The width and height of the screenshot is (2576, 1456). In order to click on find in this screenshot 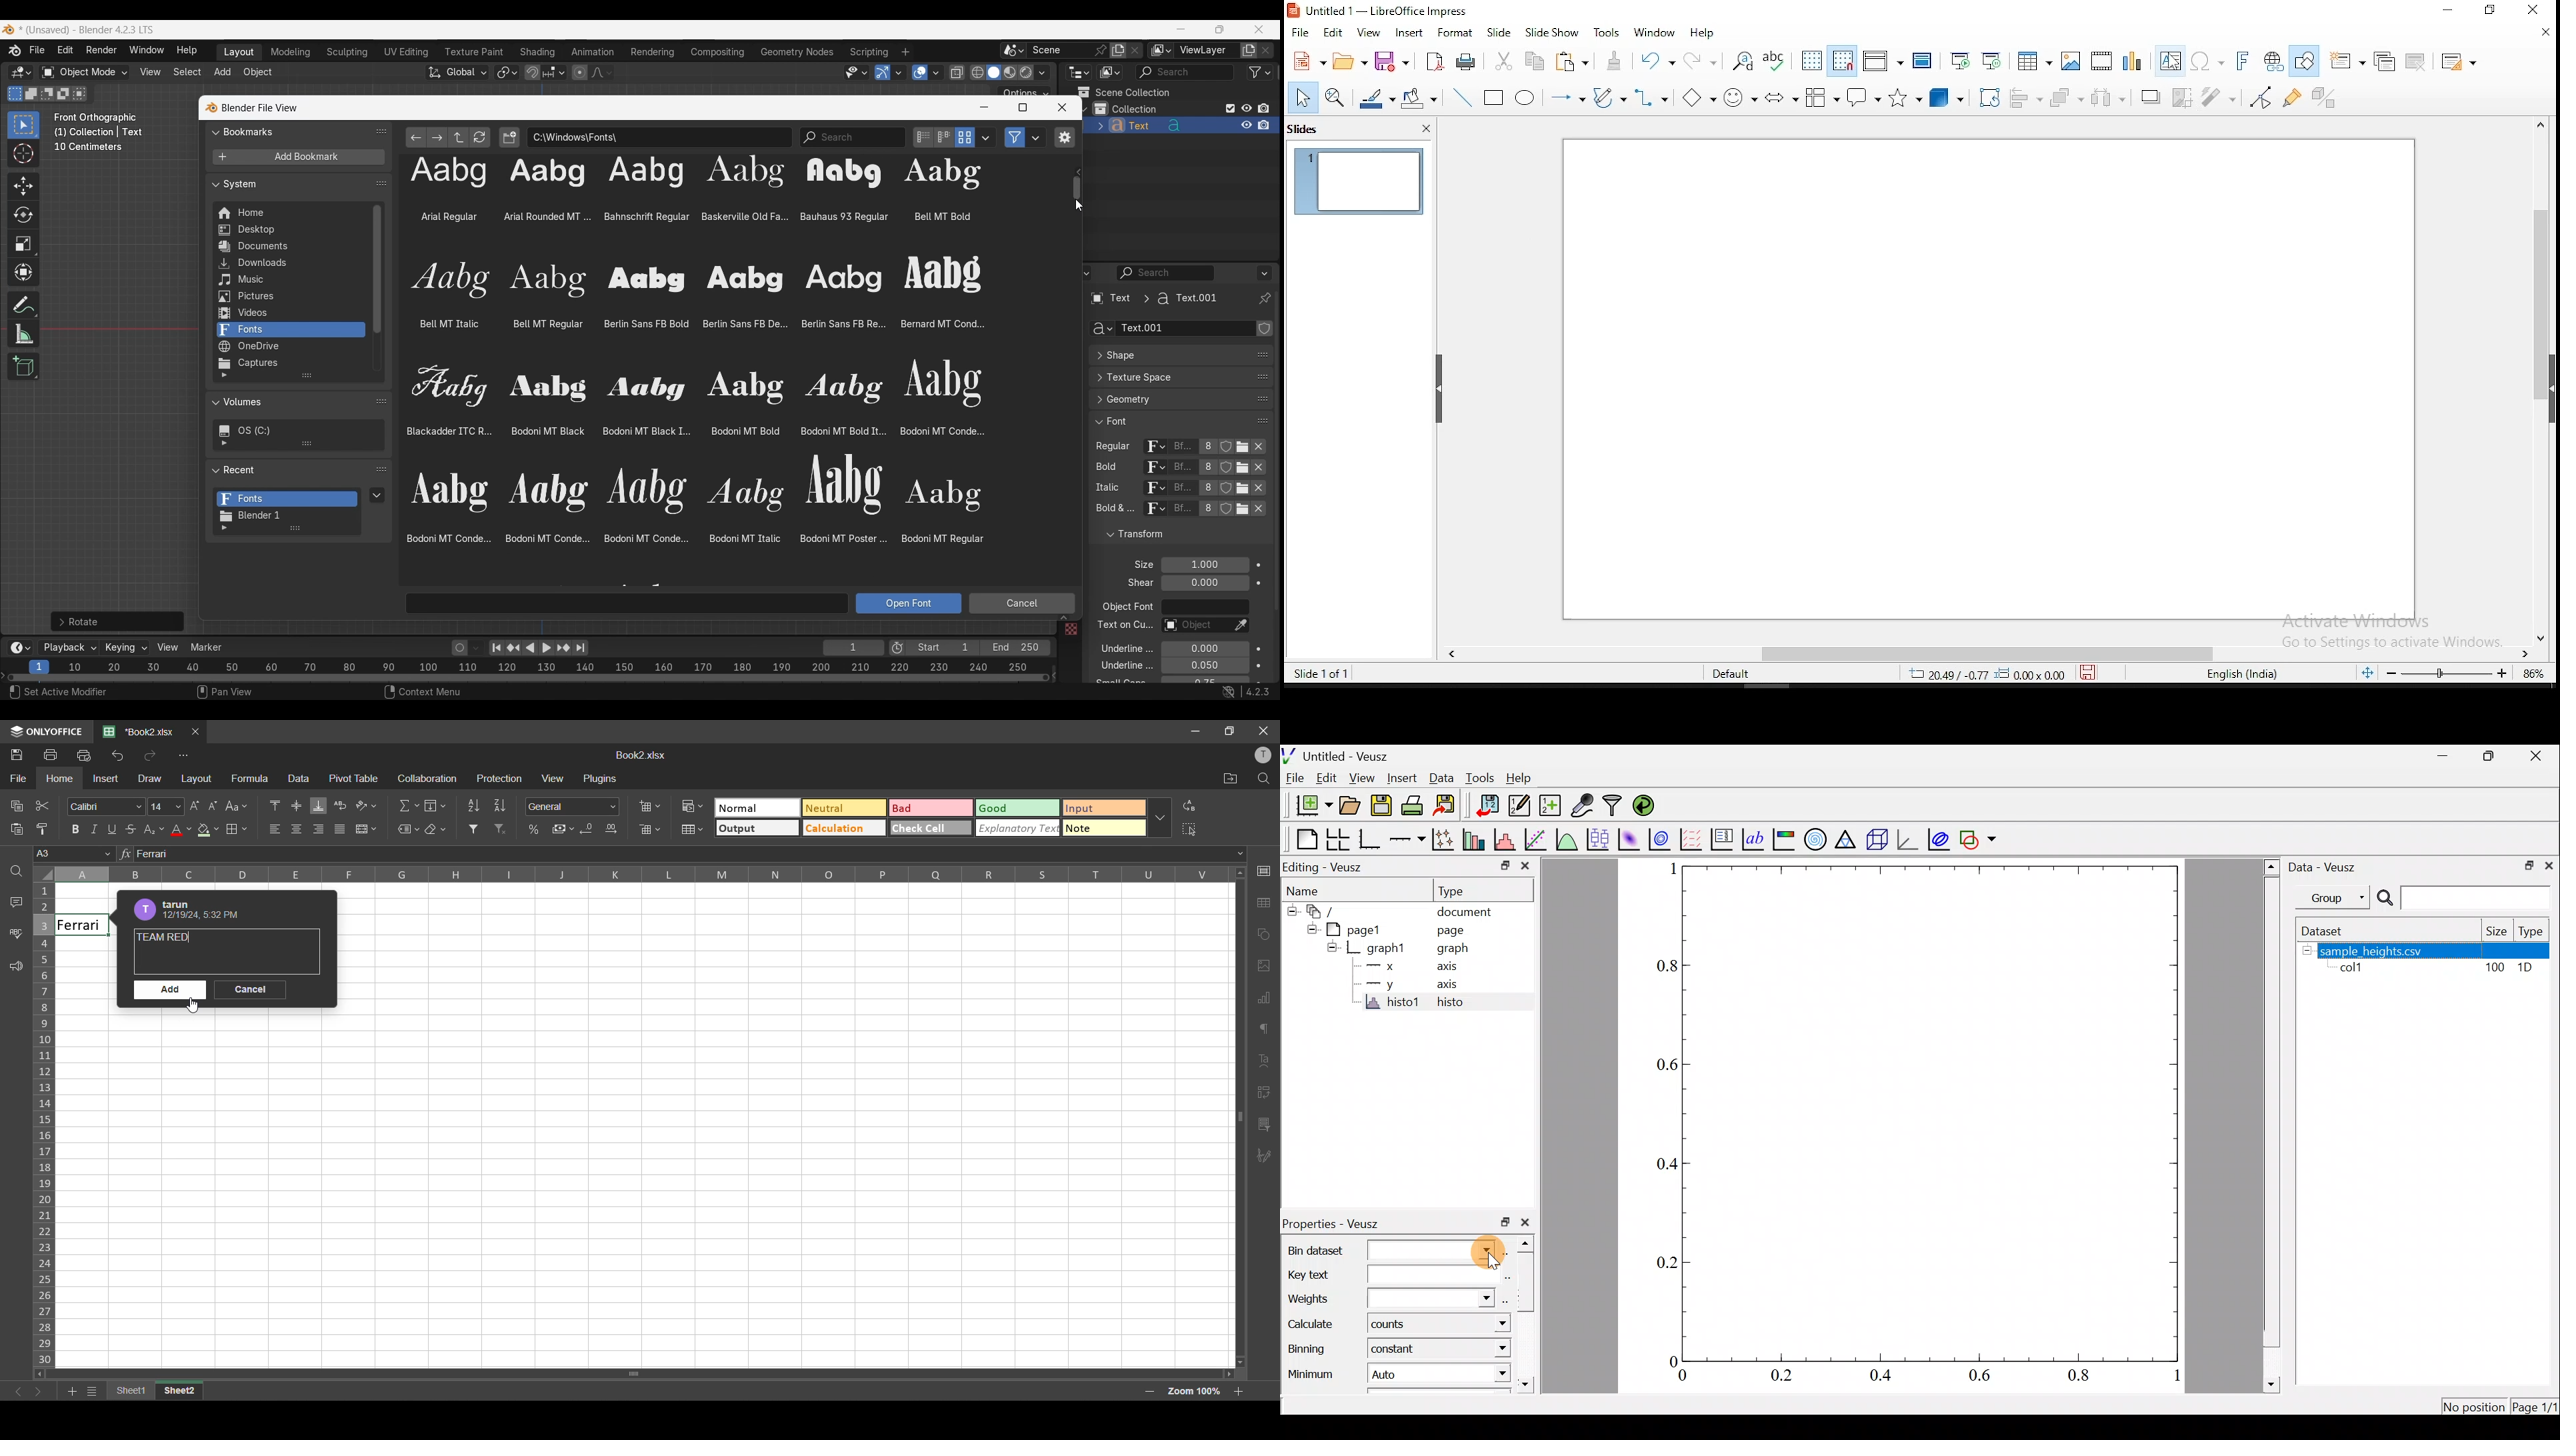, I will do `click(18, 874)`.